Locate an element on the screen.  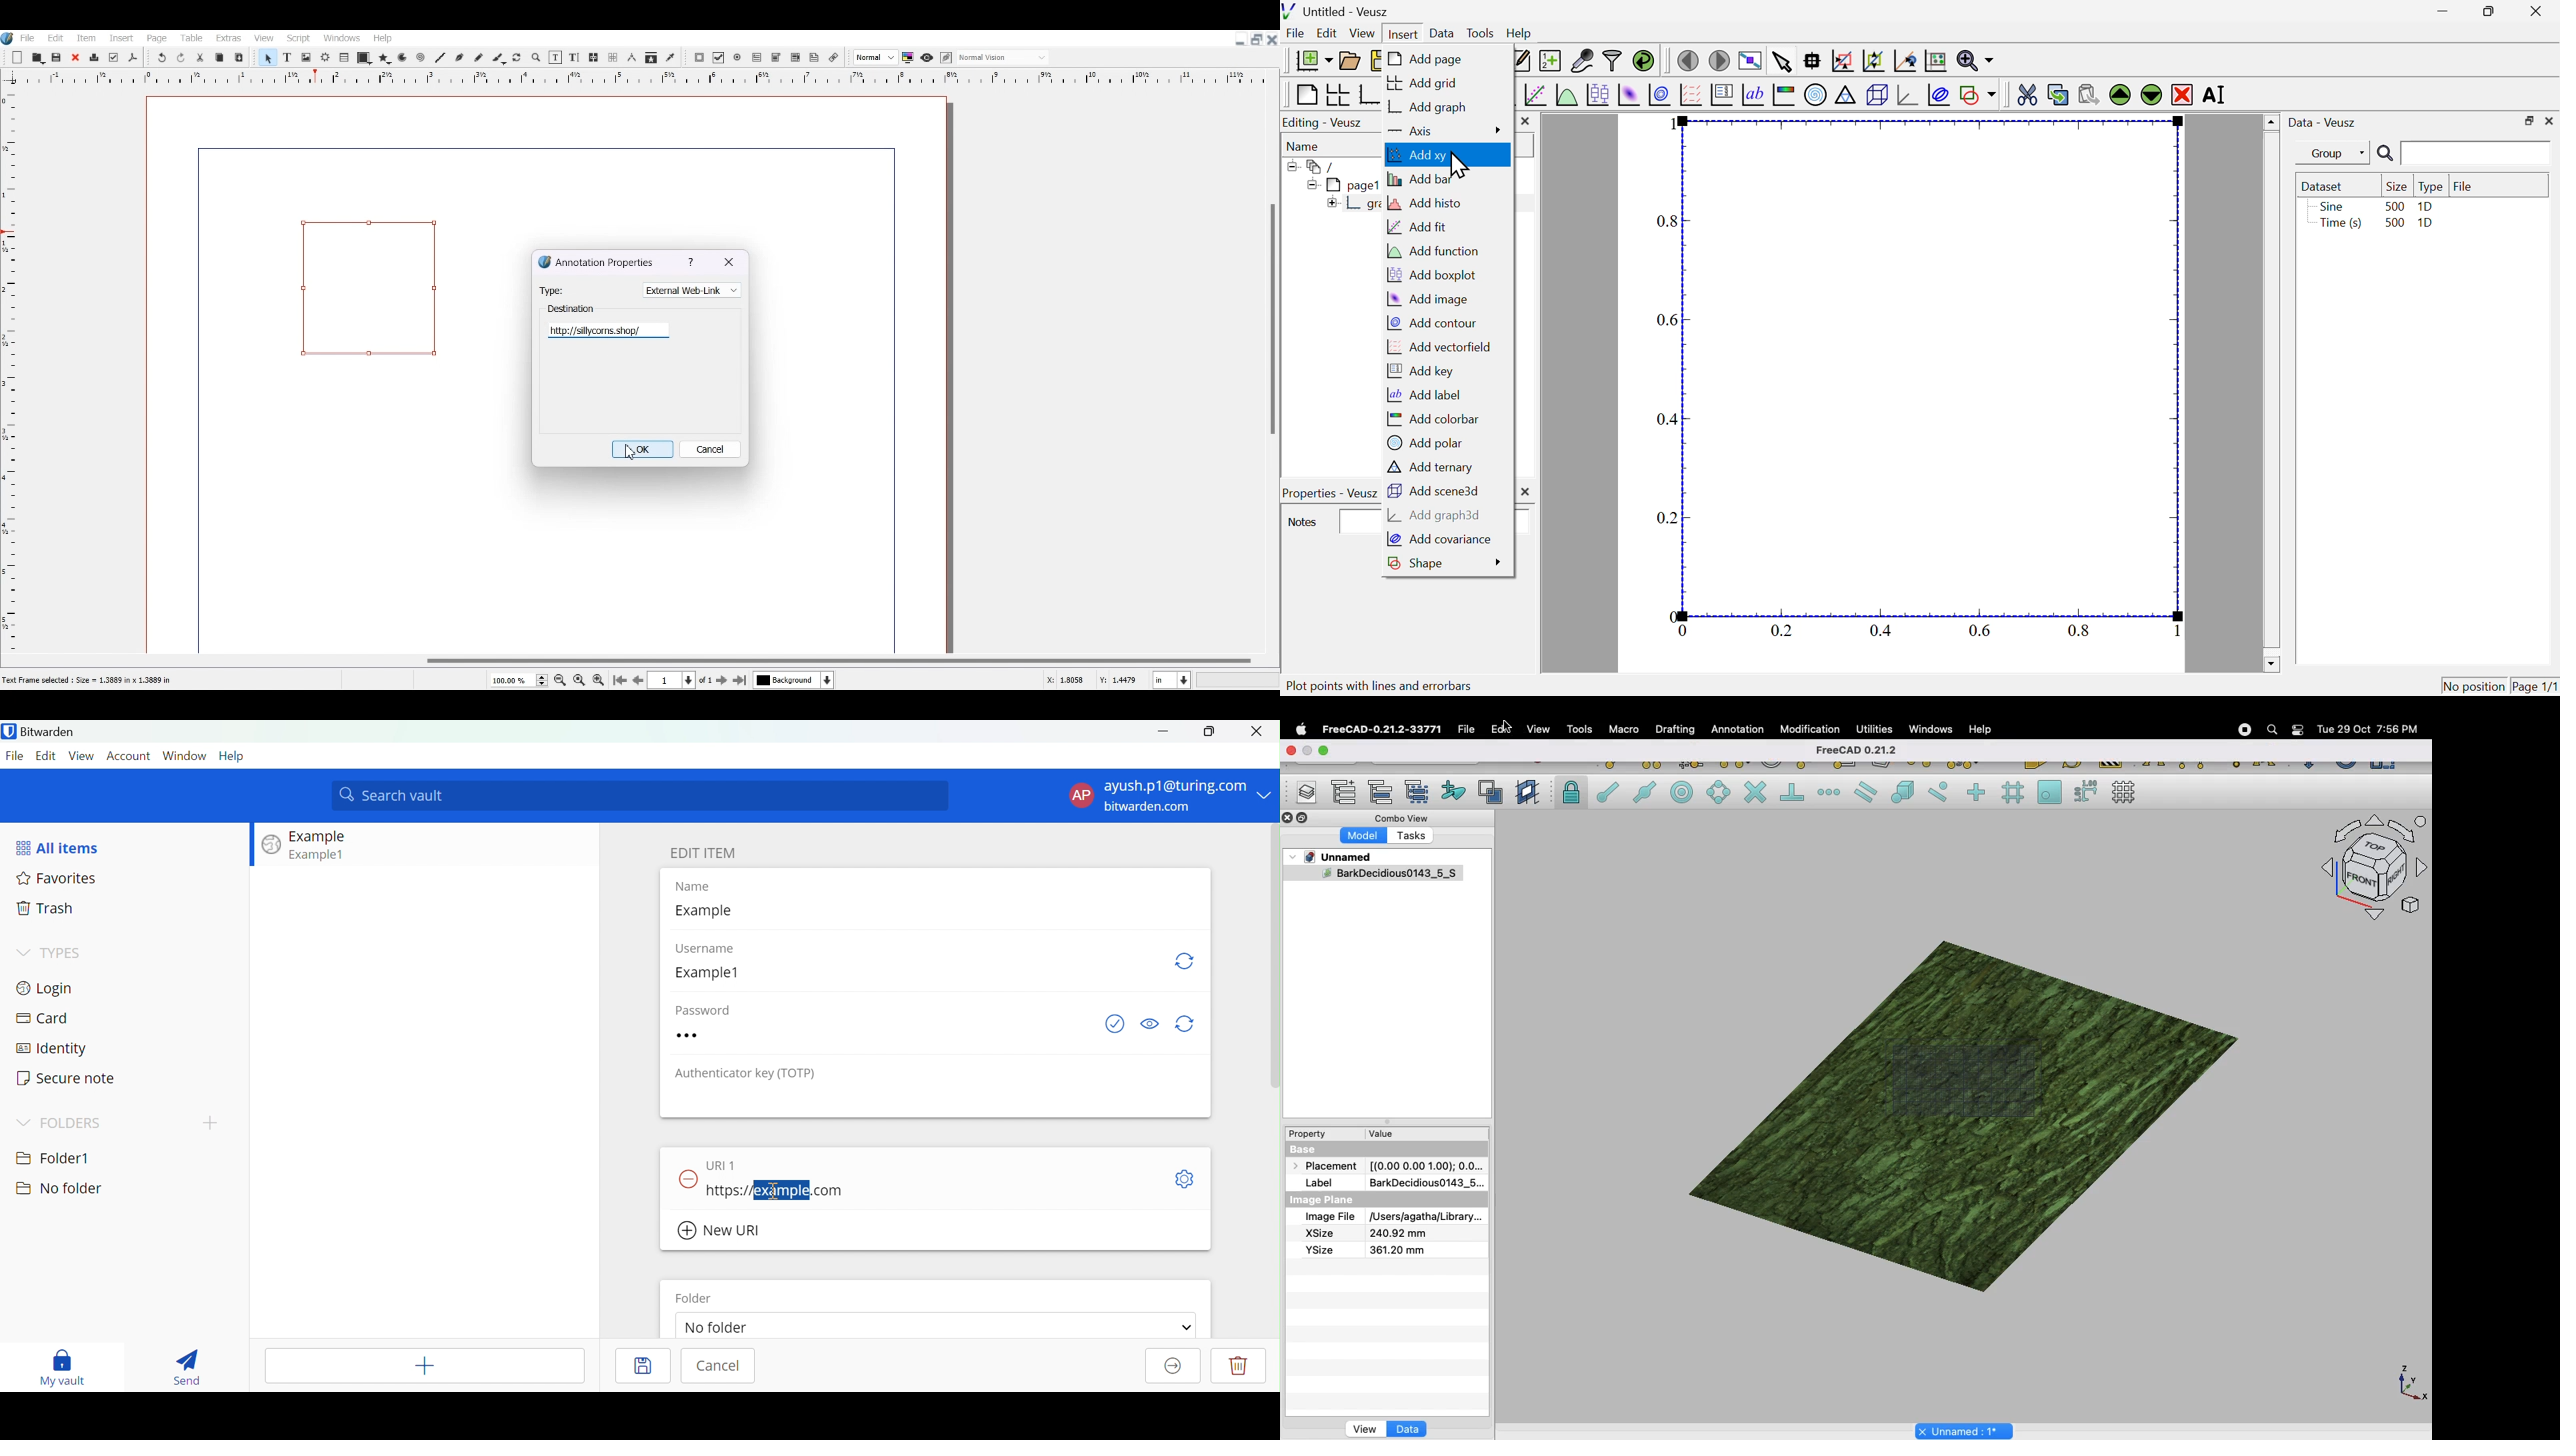
page1/1 is located at coordinates (2535, 683).